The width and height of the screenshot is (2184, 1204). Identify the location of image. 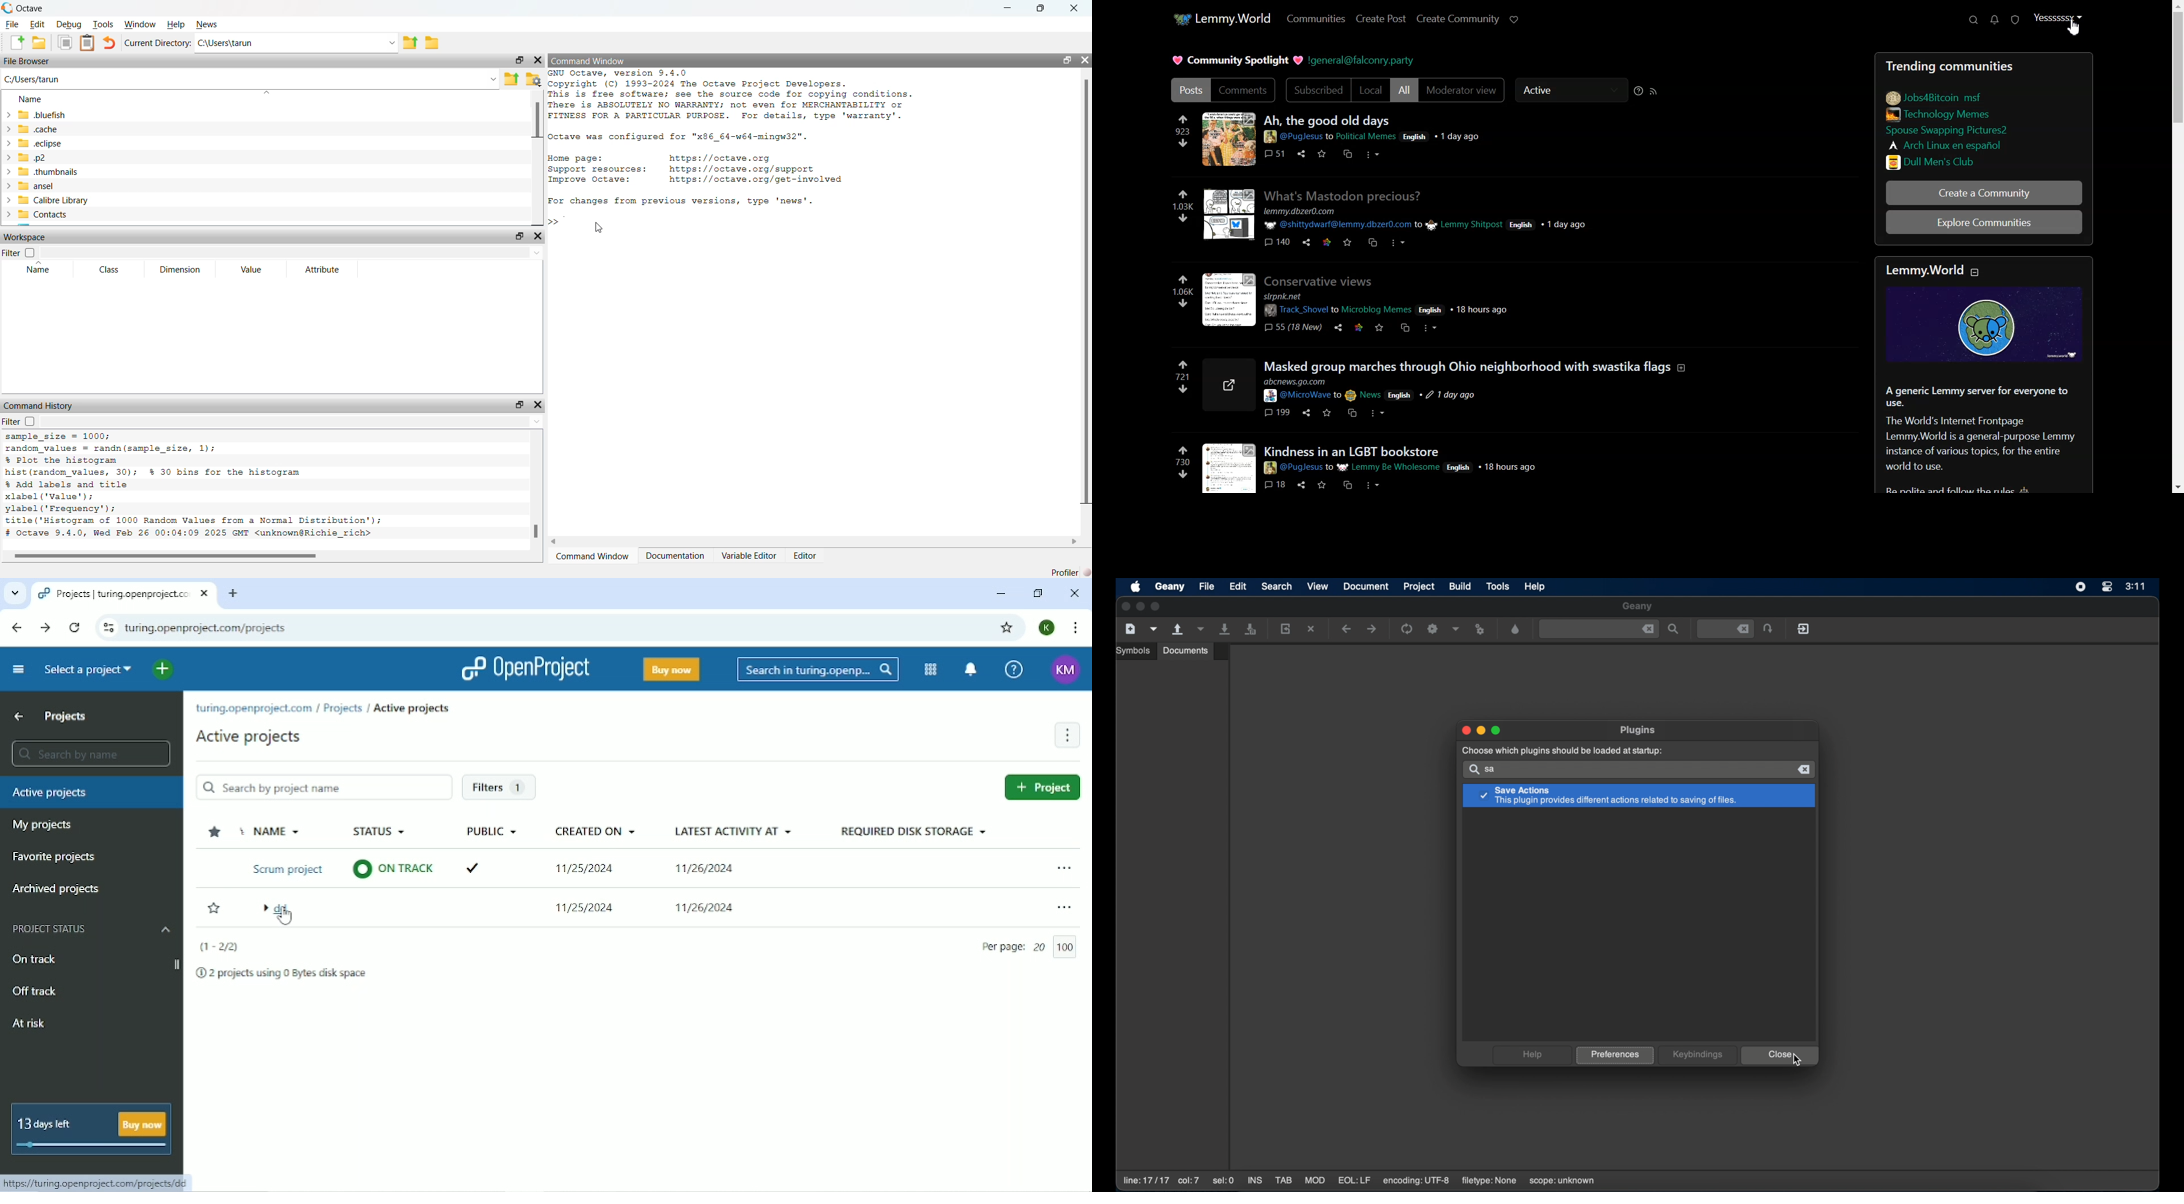
(1987, 329).